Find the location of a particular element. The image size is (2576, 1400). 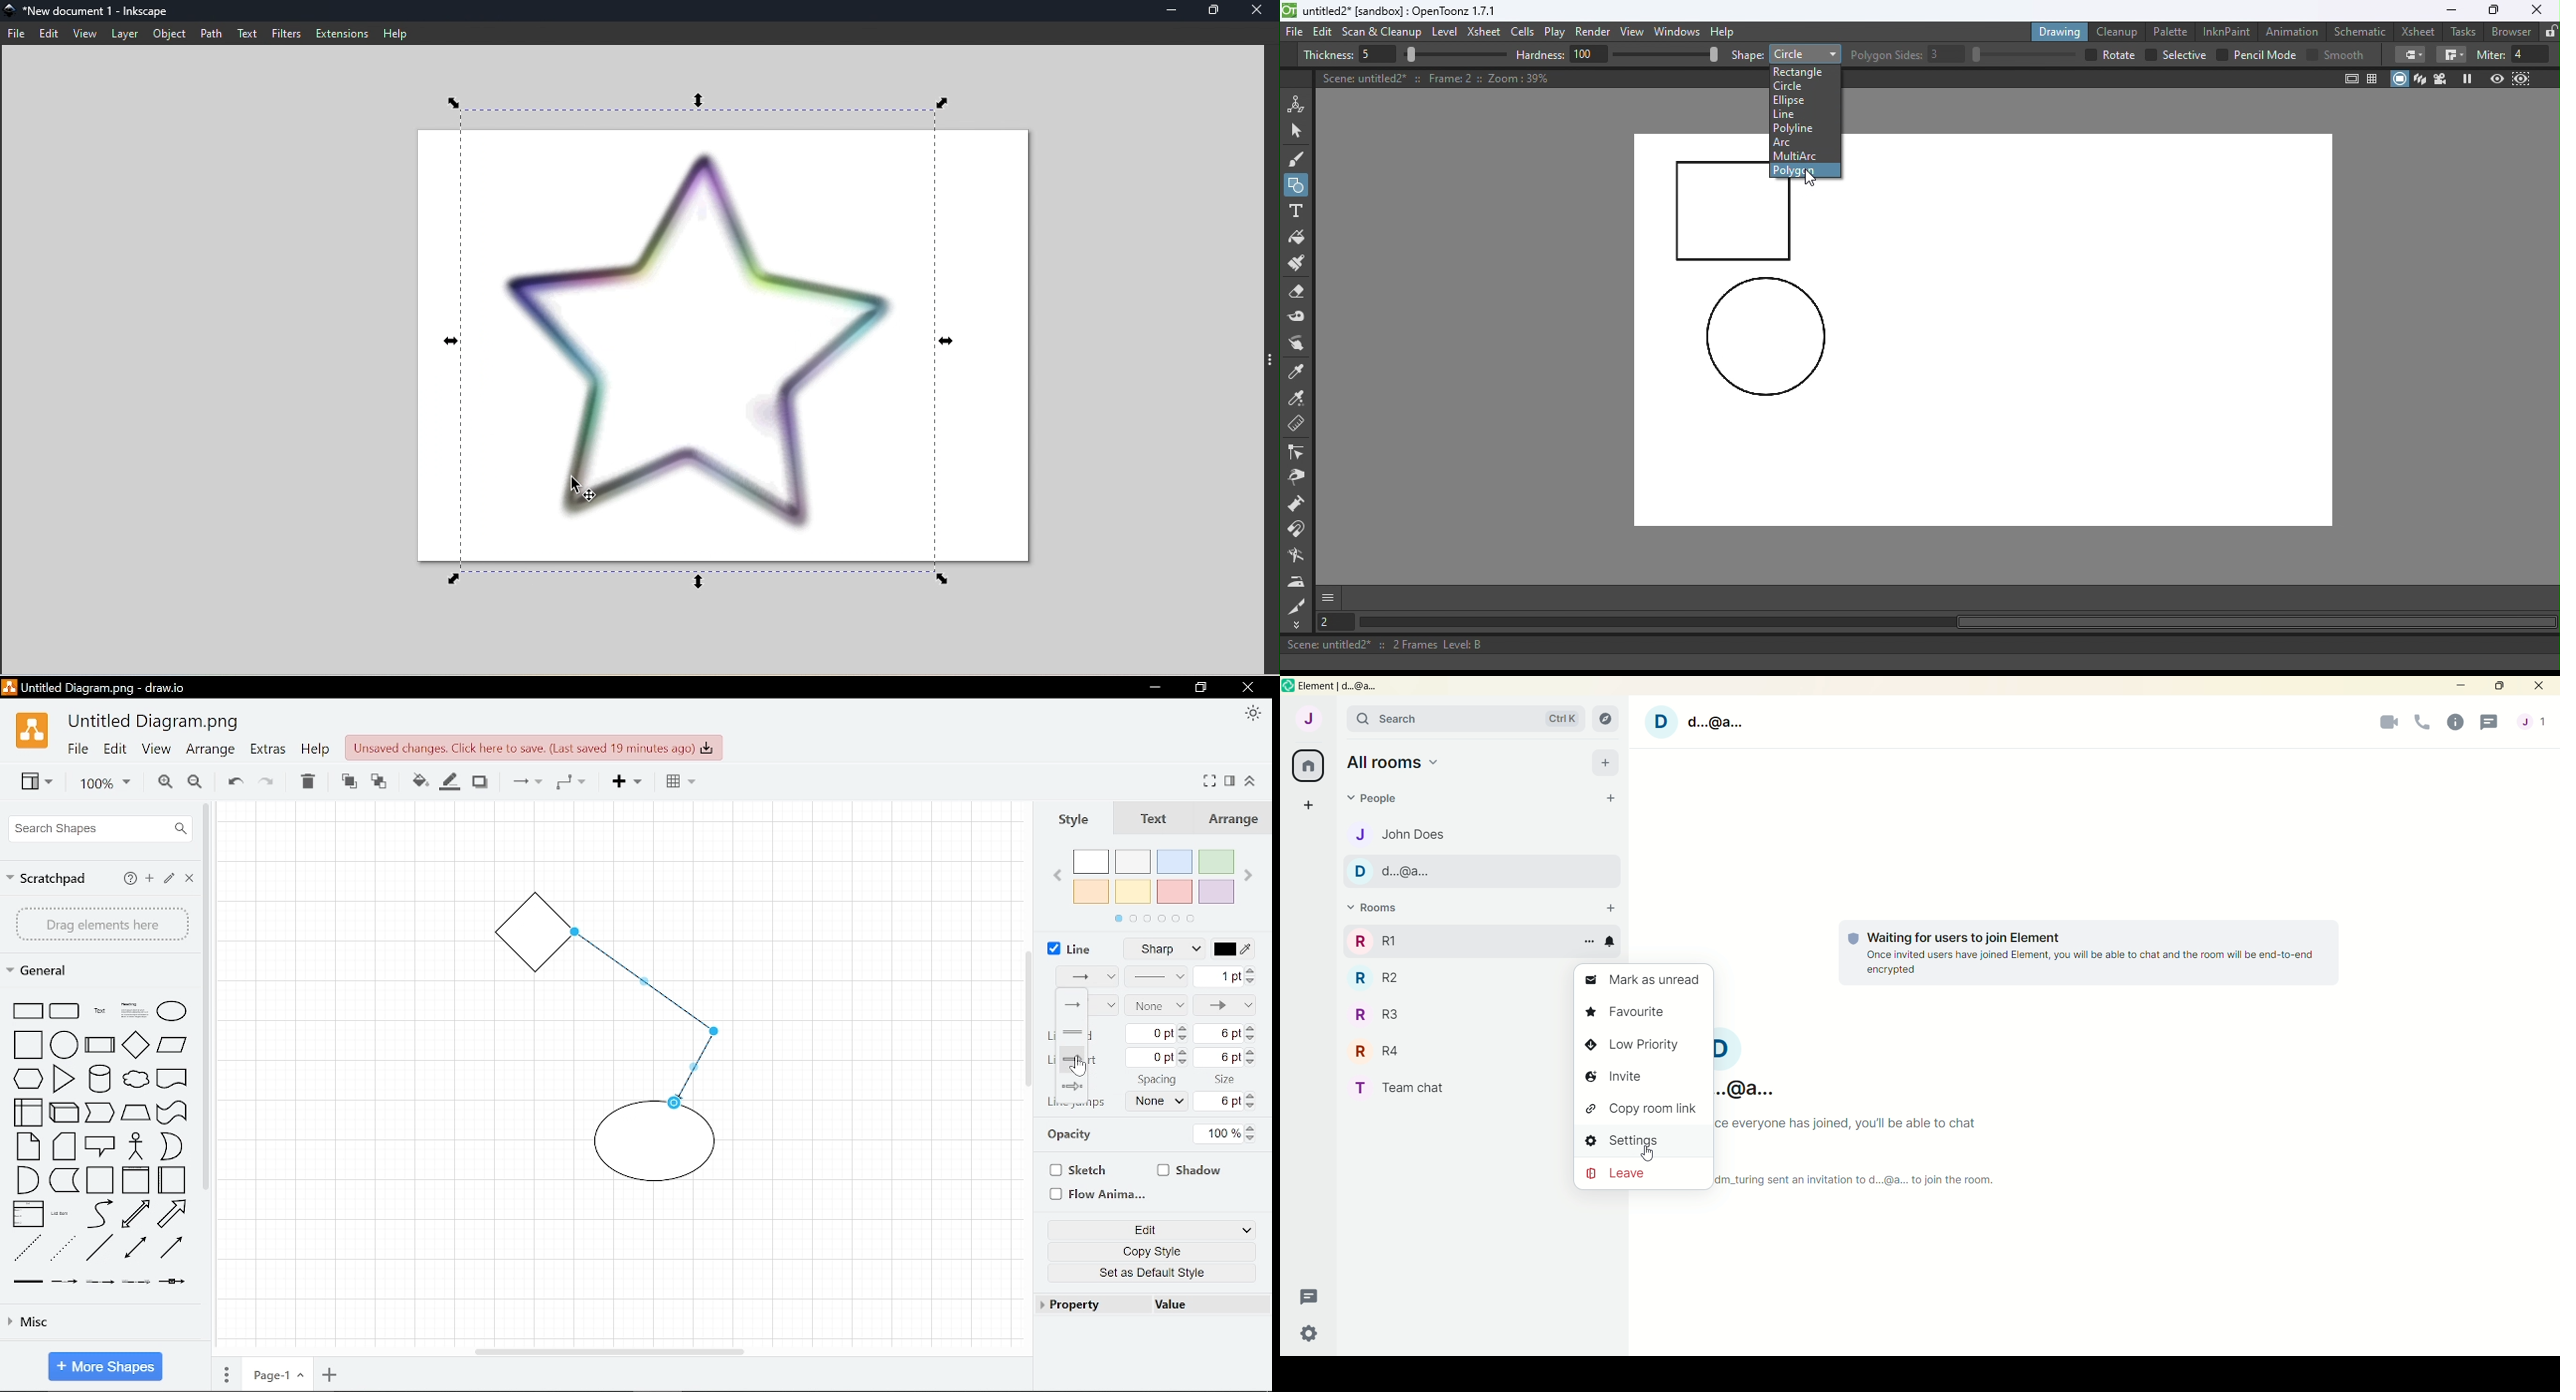

Waiting for users to join Element, you will be able to chat after joining... is located at coordinates (2081, 956).